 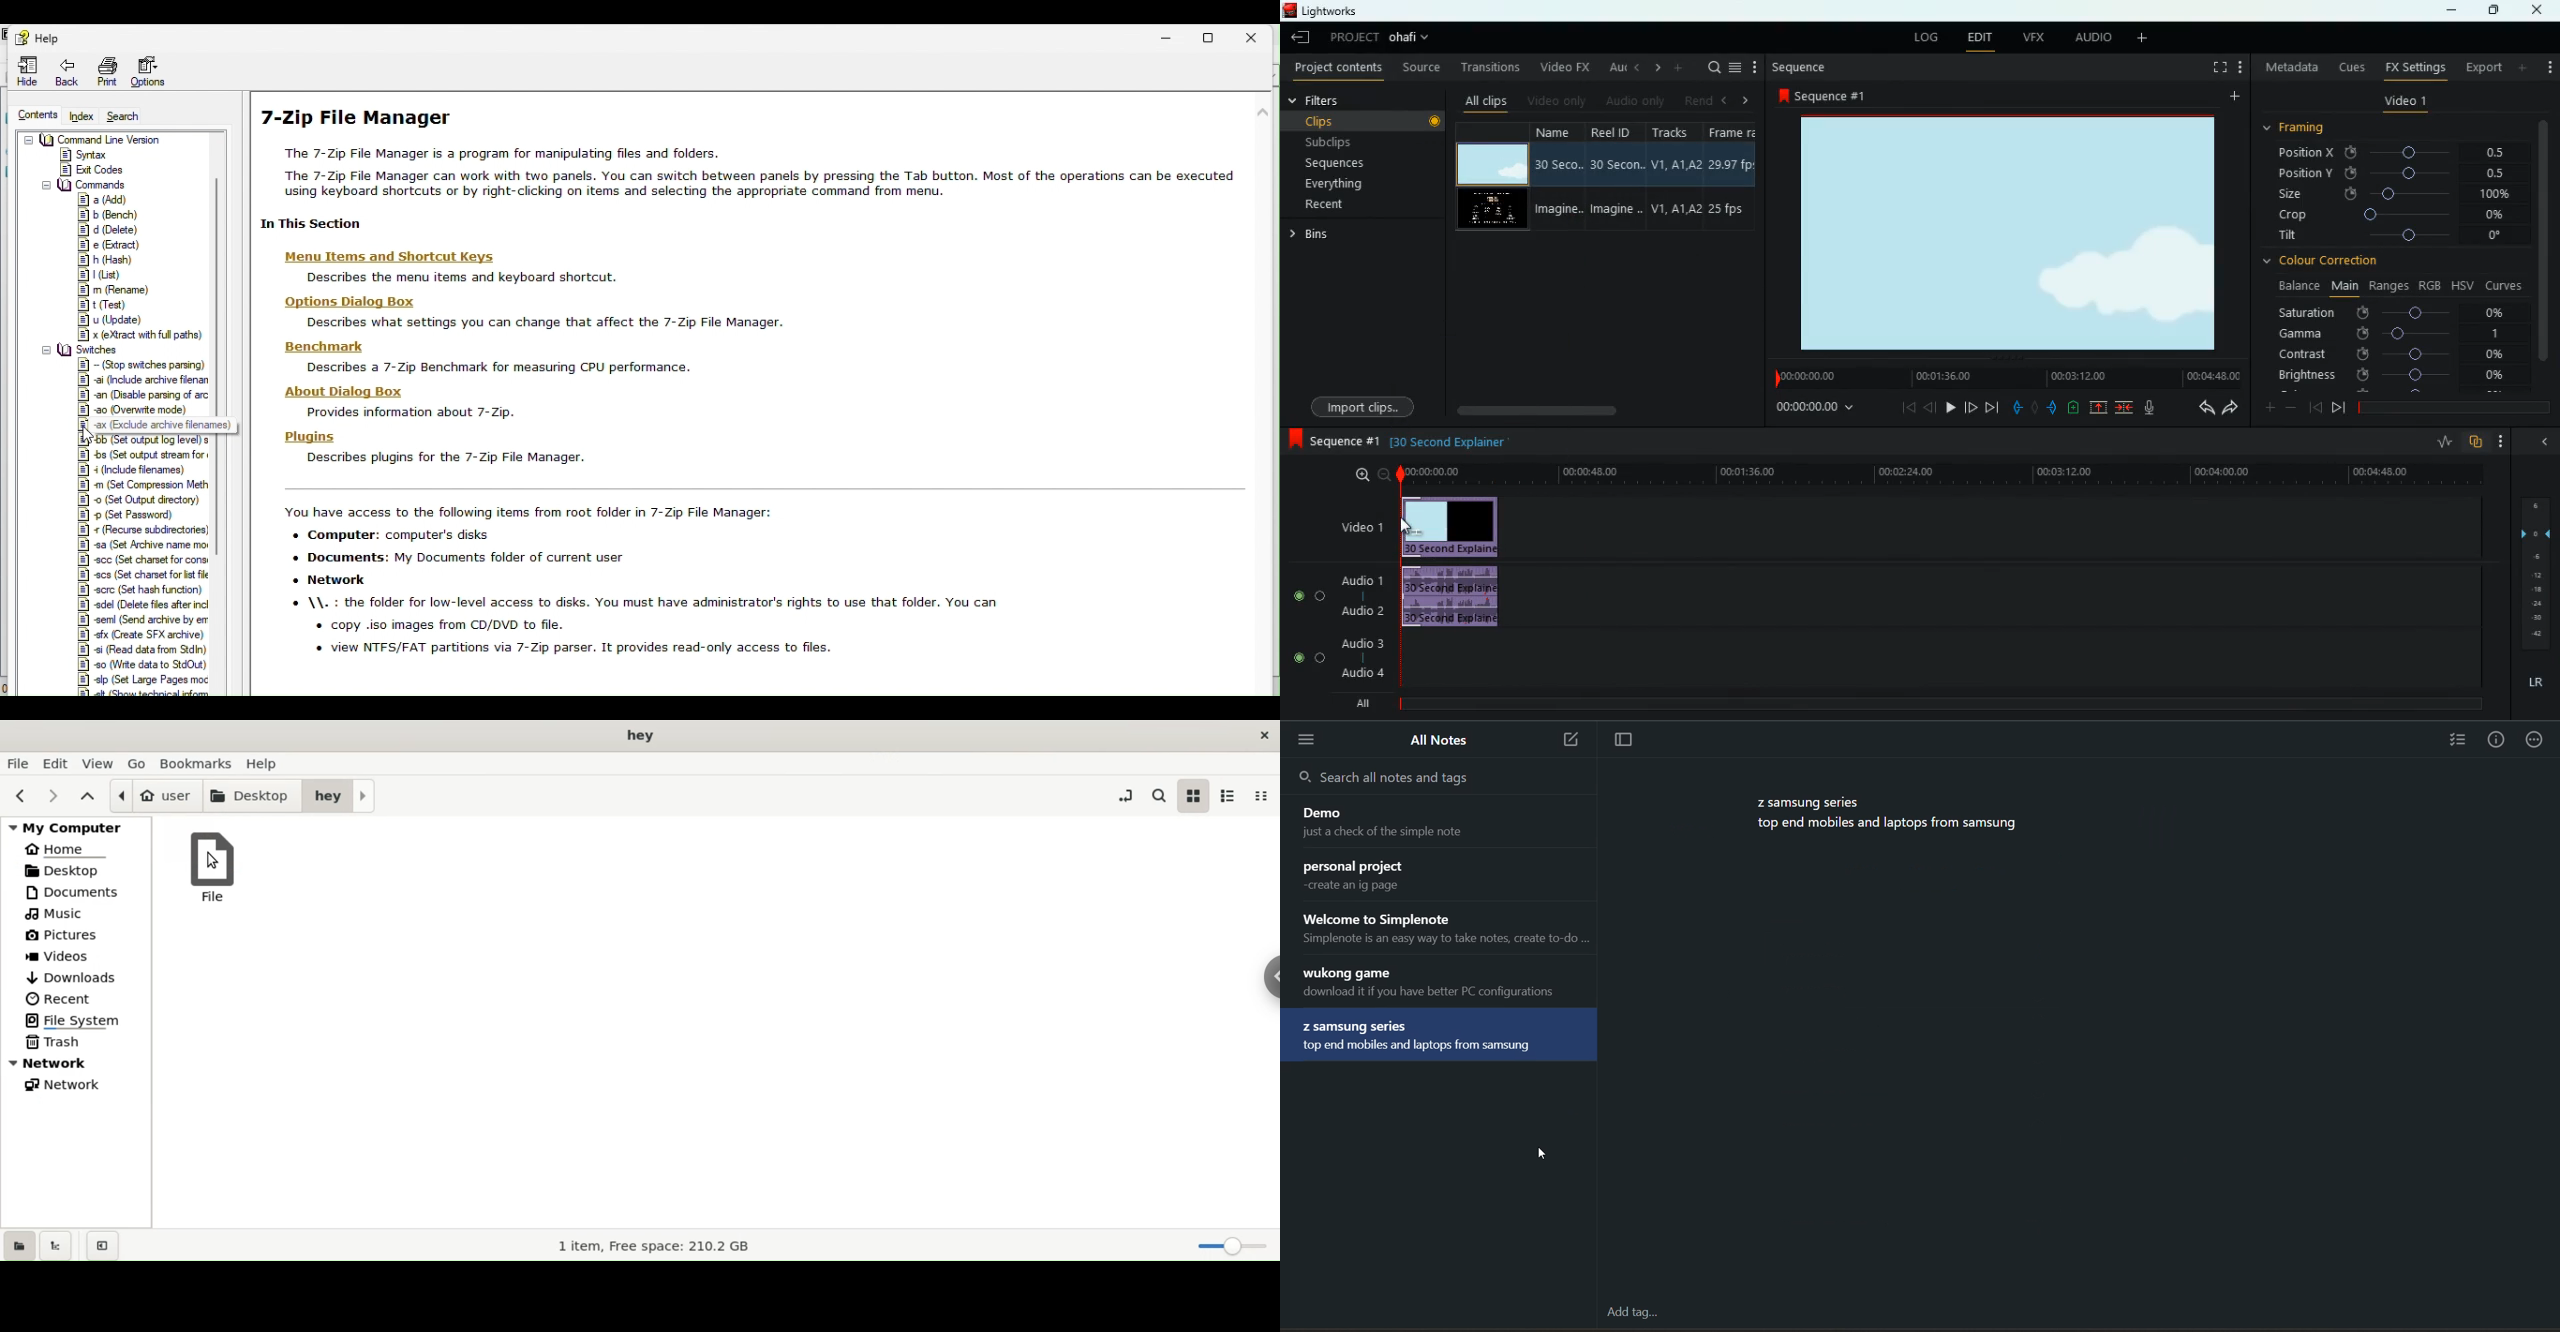 What do you see at coordinates (1227, 797) in the screenshot?
I see `list view` at bounding box center [1227, 797].